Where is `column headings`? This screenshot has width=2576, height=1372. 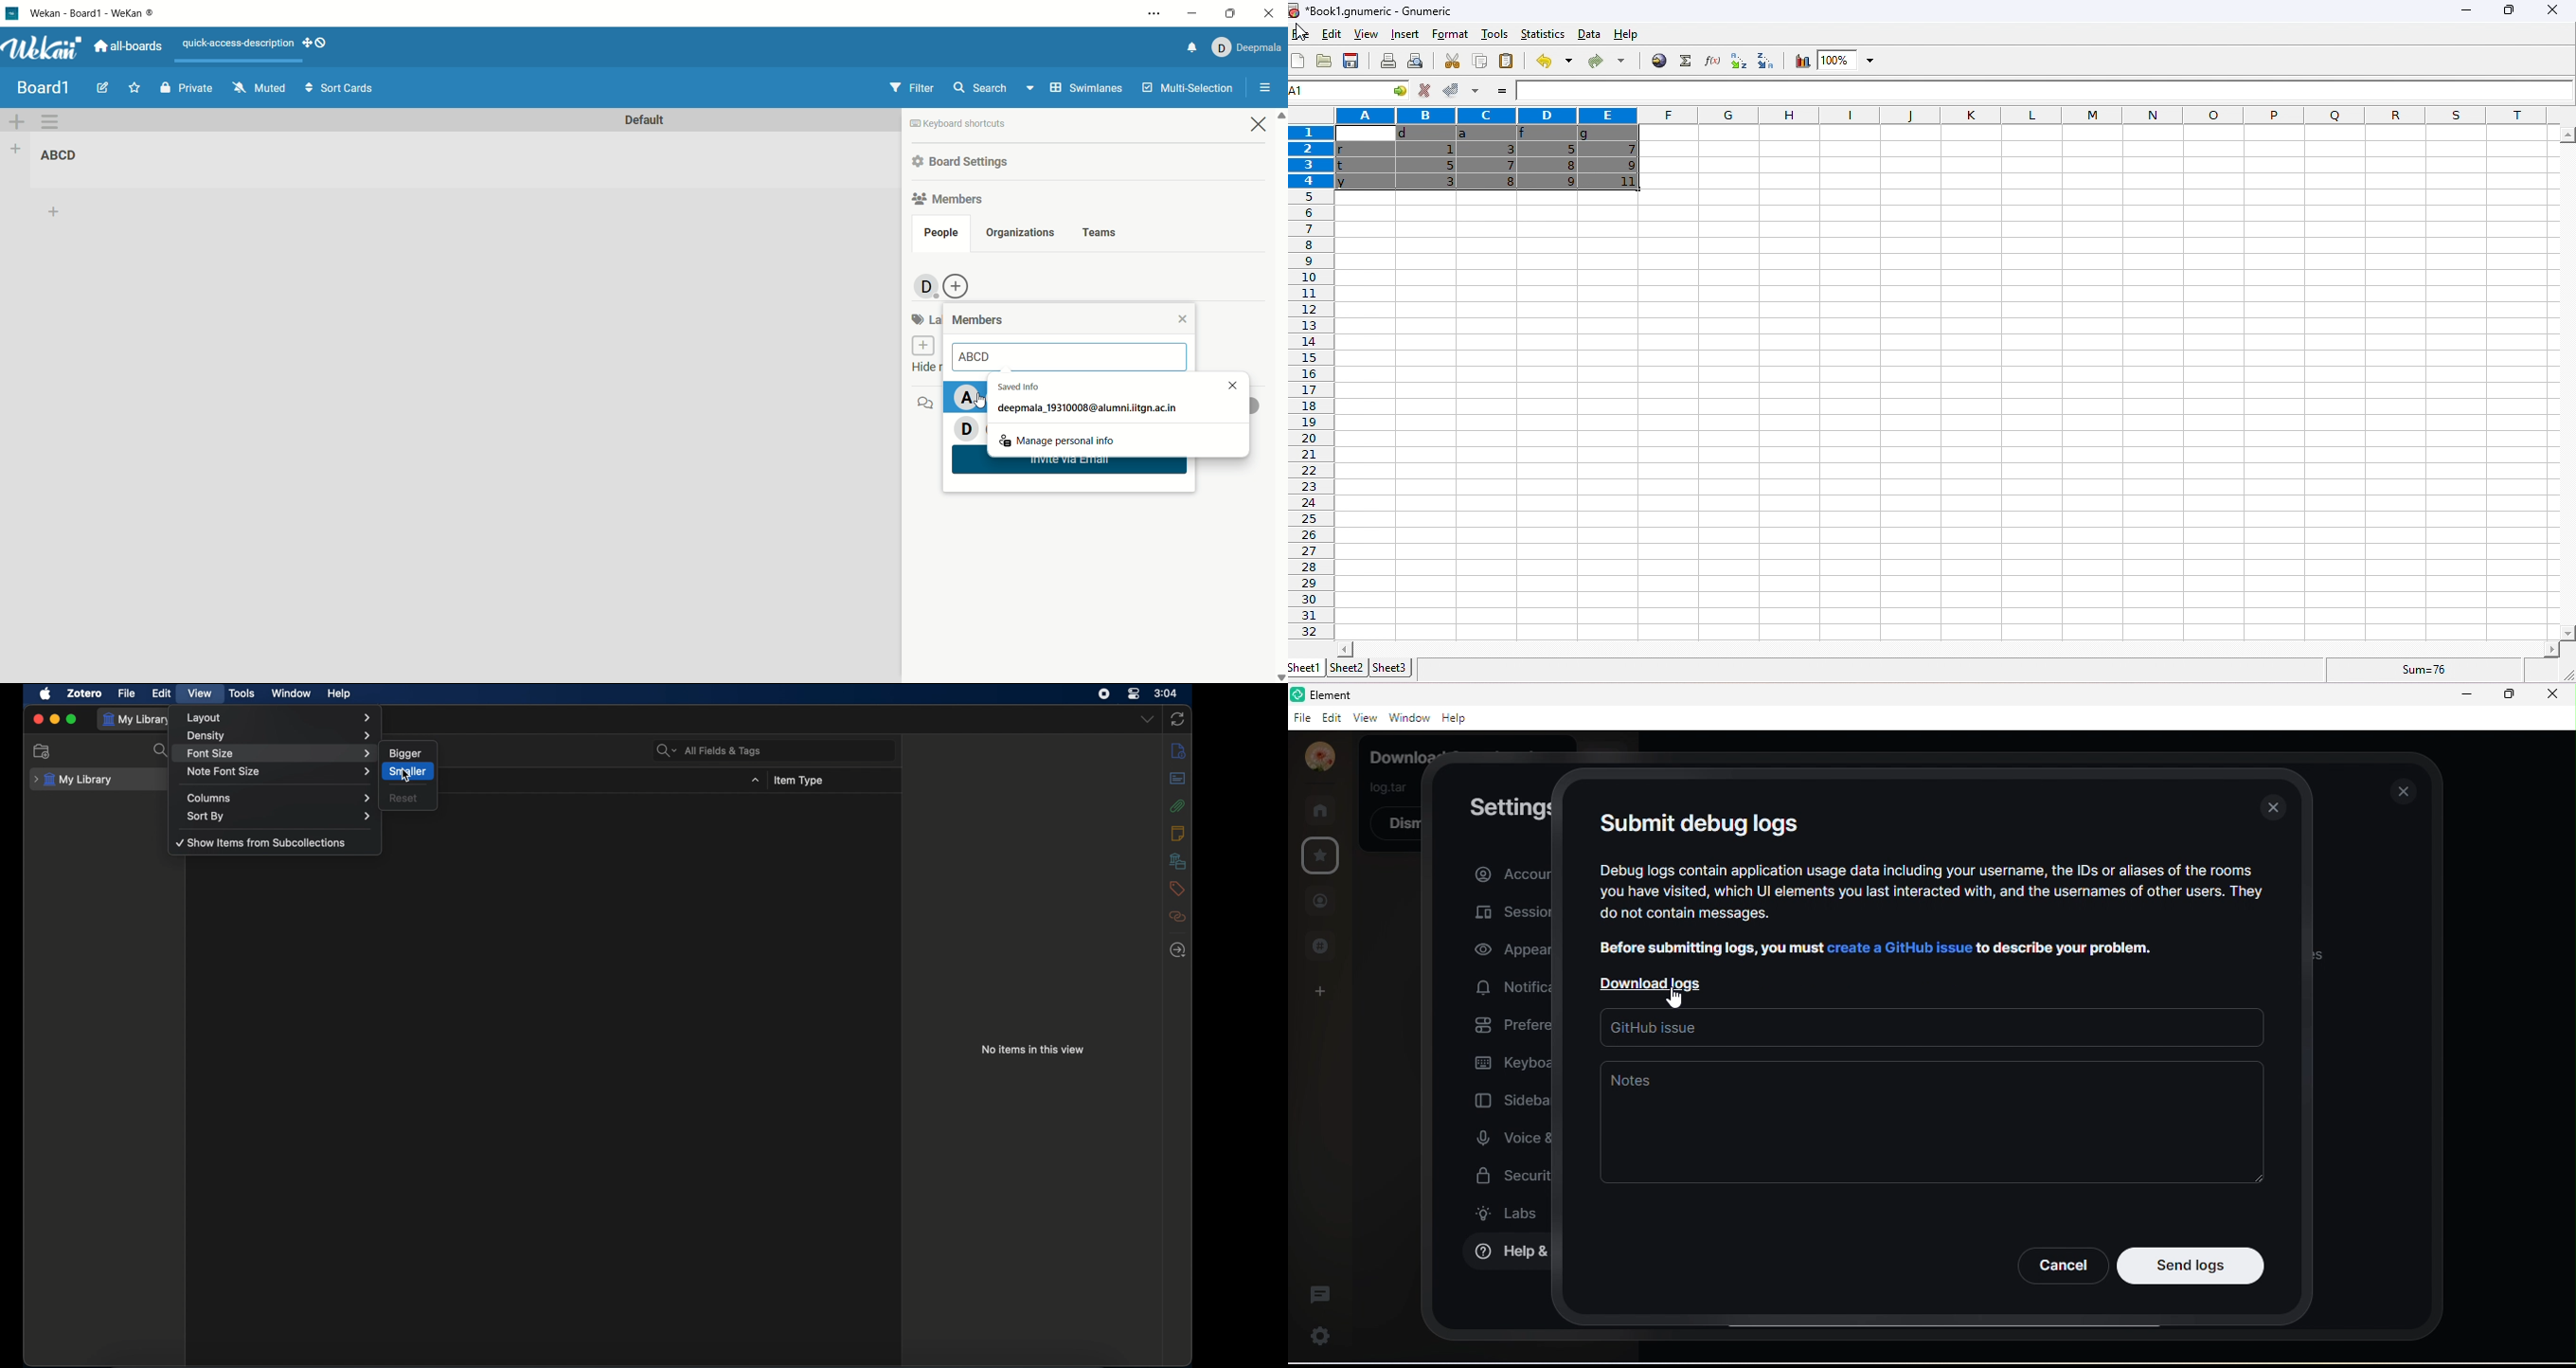 column headings is located at coordinates (1945, 115).